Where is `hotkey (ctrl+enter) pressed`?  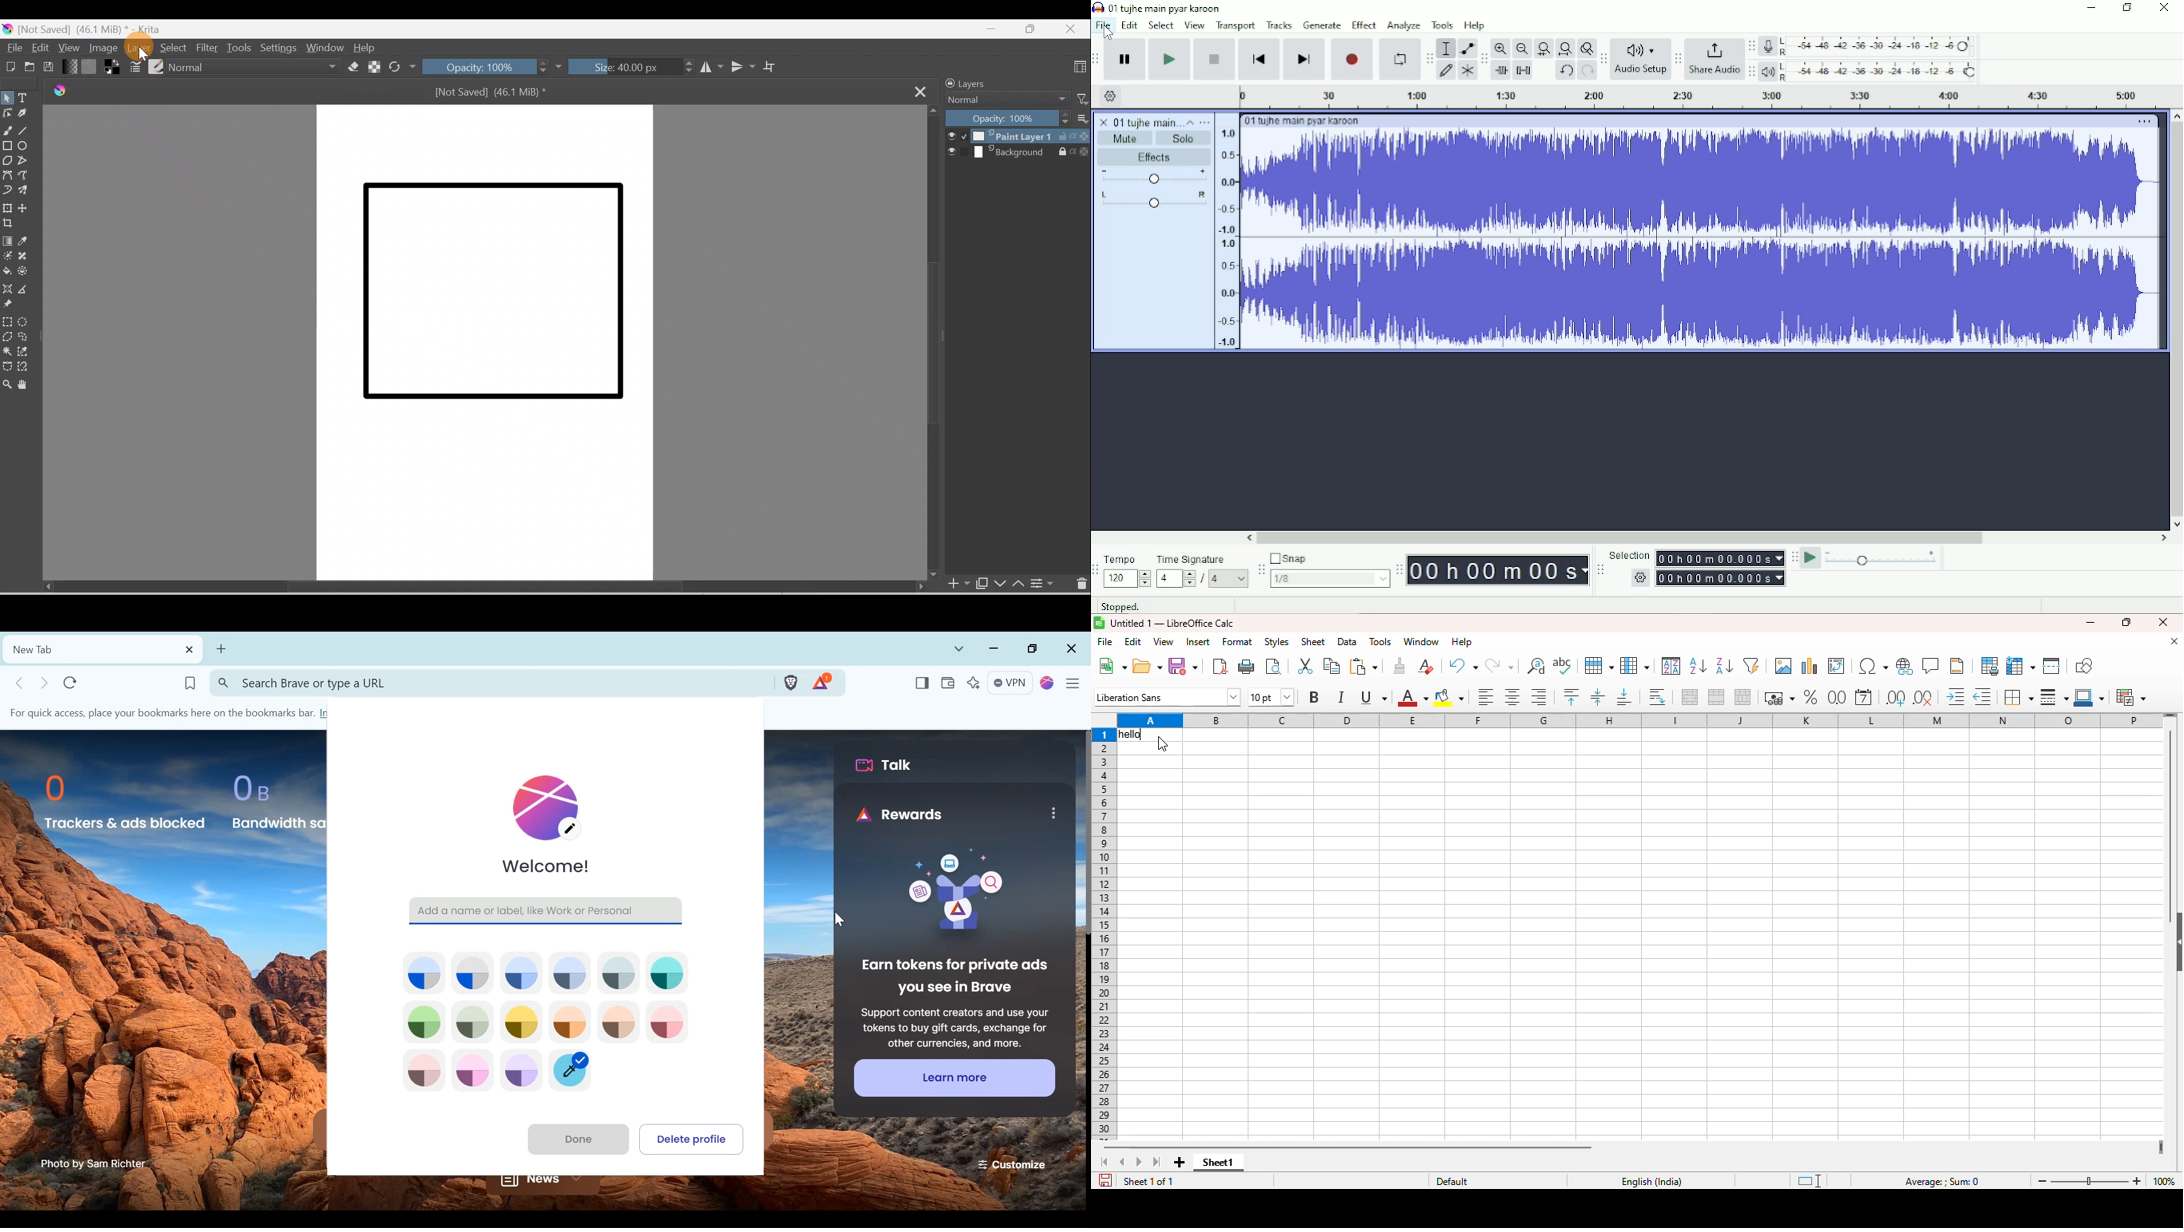
hotkey (ctrl+enter) pressed is located at coordinates (1133, 735).